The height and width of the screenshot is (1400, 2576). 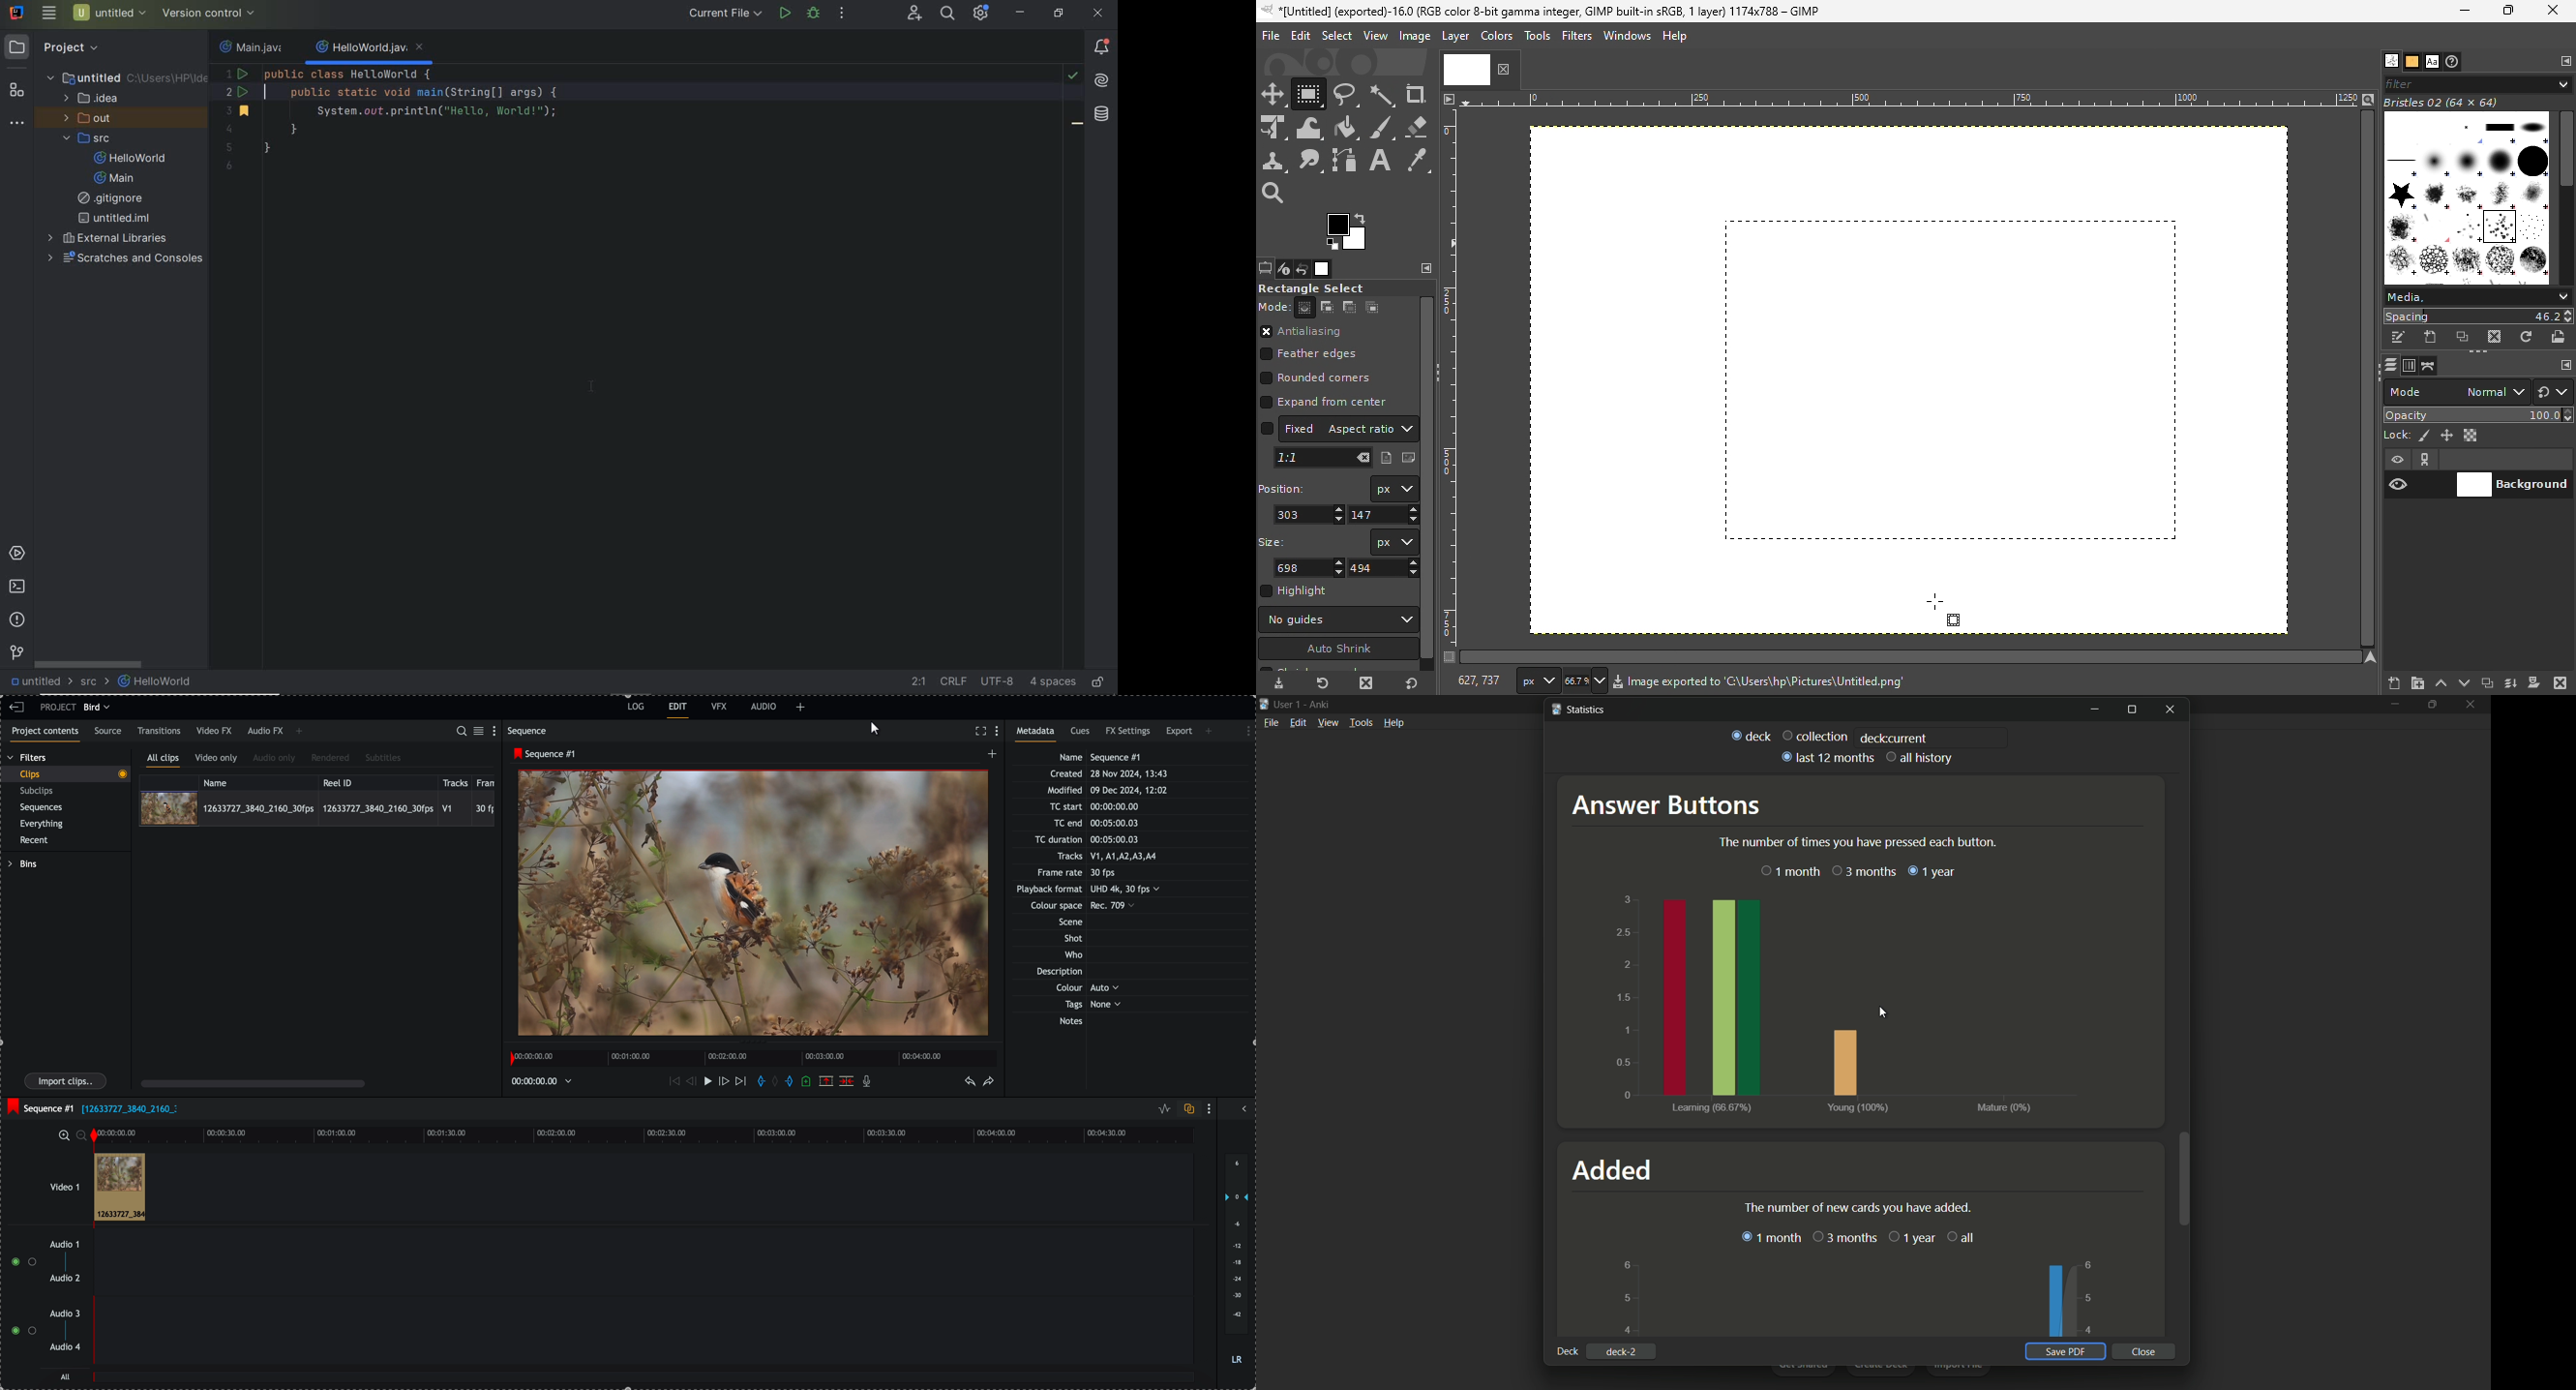 What do you see at coordinates (1837, 1001) in the screenshot?
I see `chart` at bounding box center [1837, 1001].